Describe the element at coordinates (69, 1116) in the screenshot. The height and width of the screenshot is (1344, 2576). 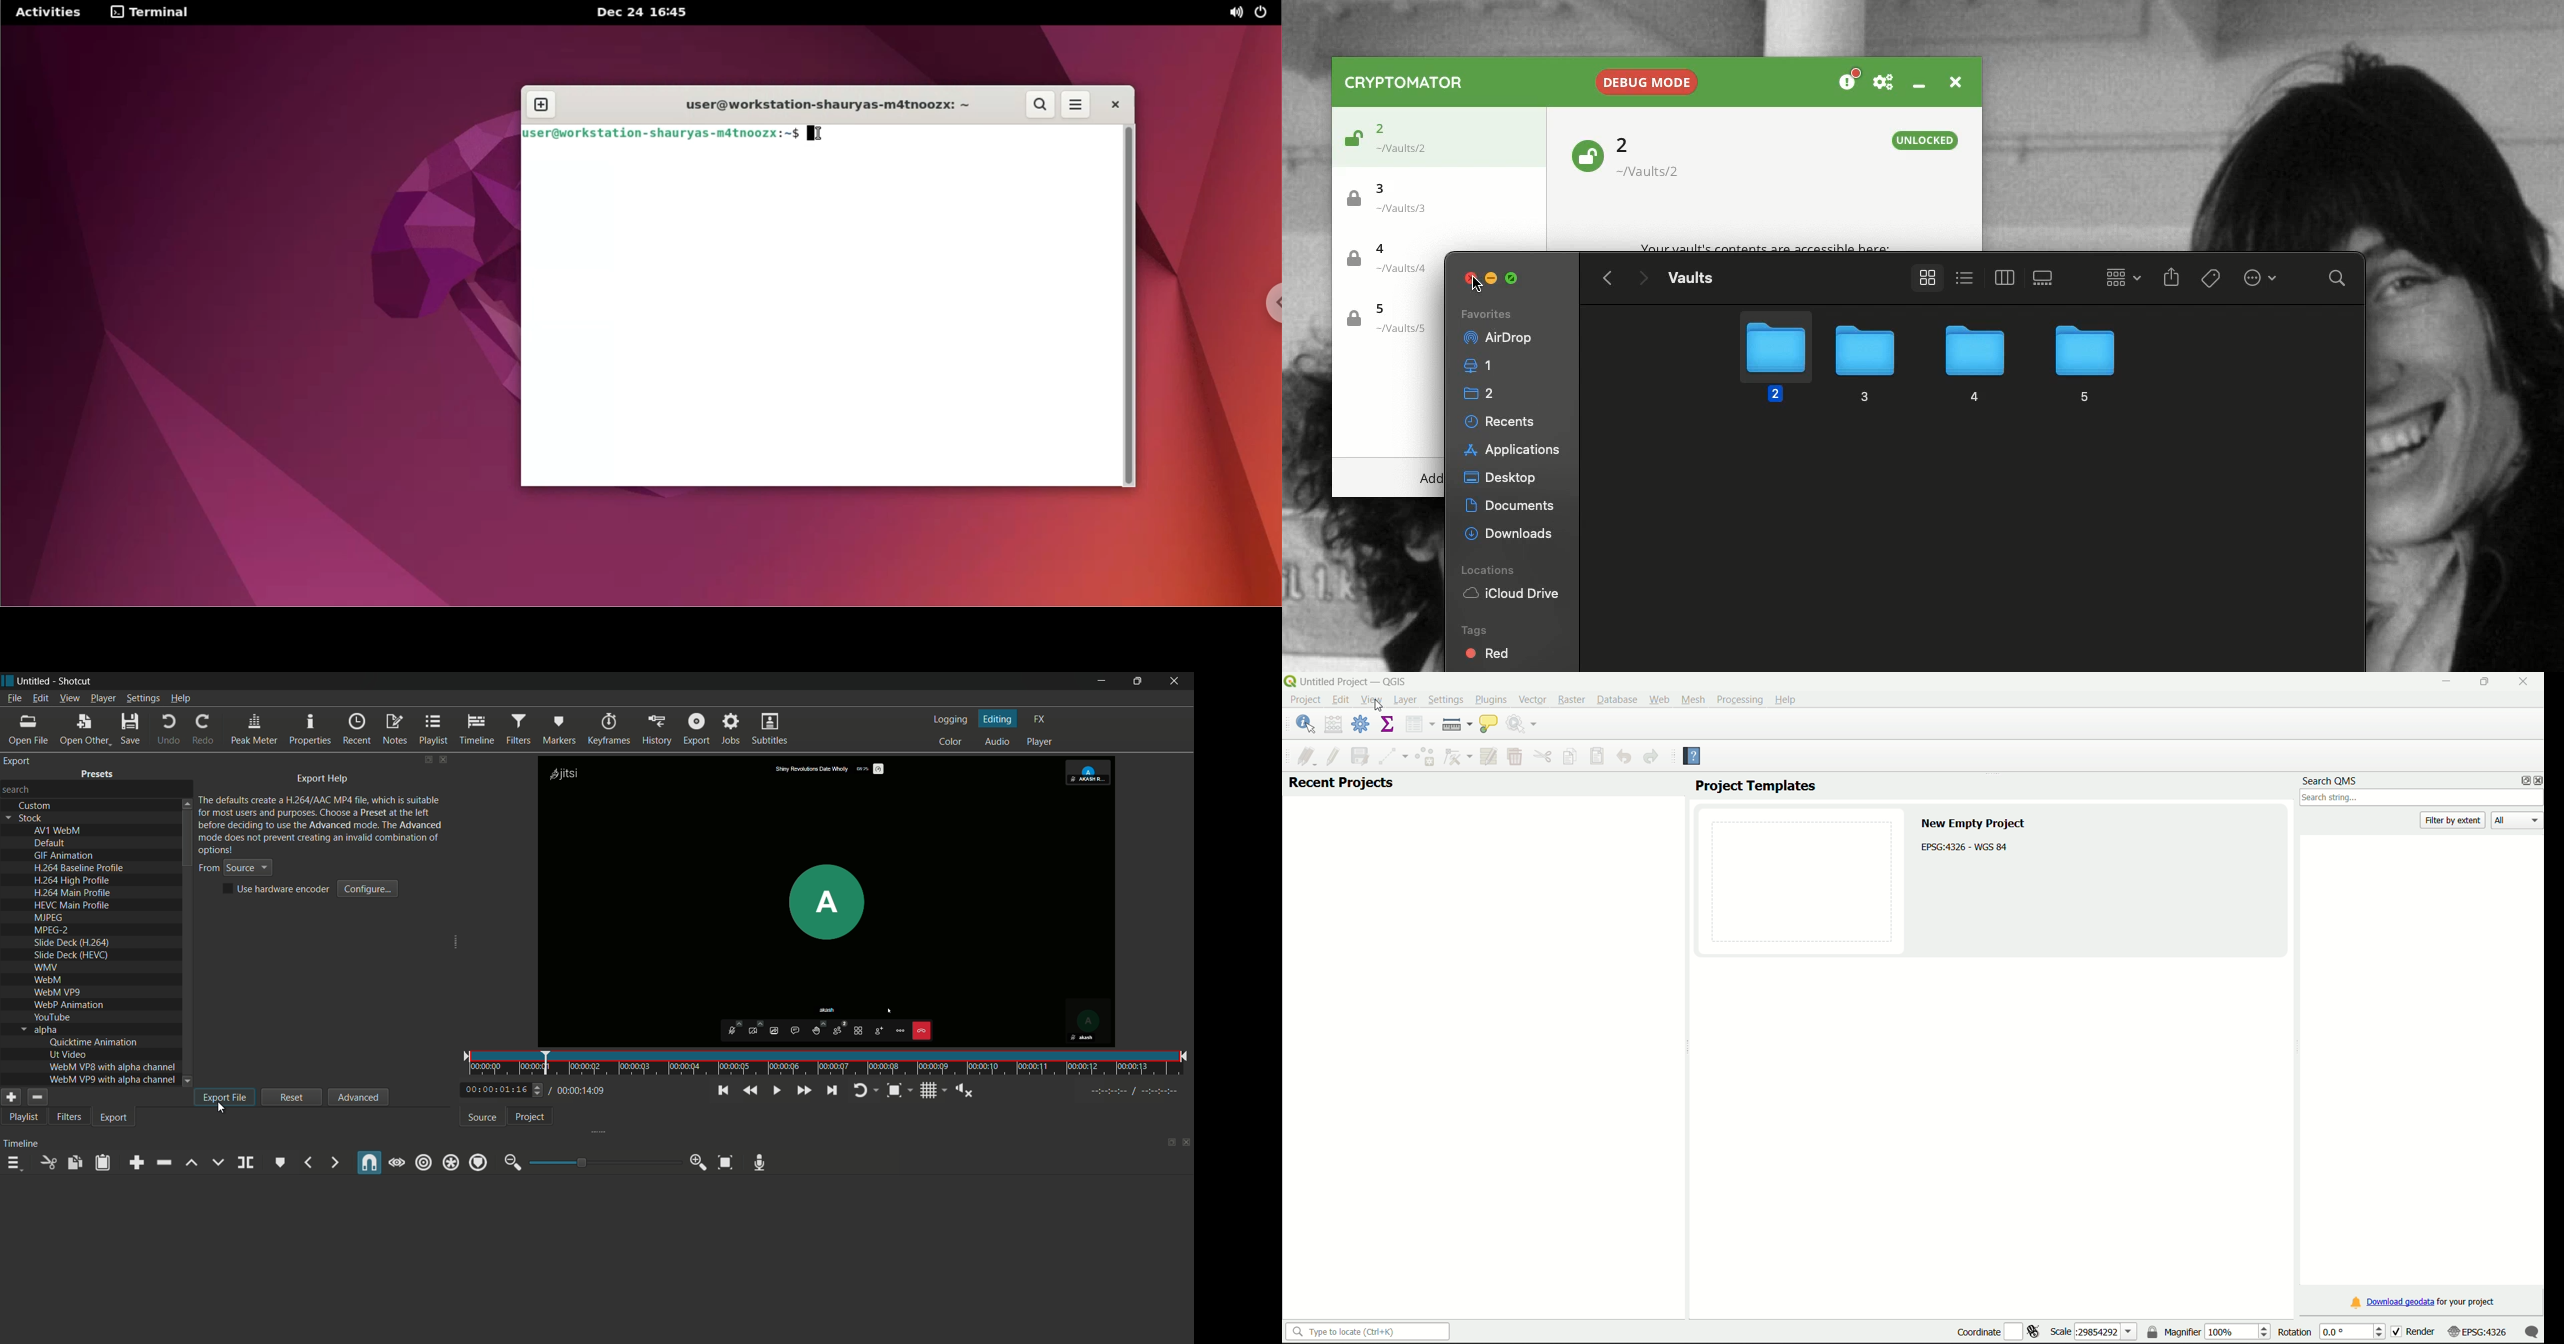
I see `filters` at that location.